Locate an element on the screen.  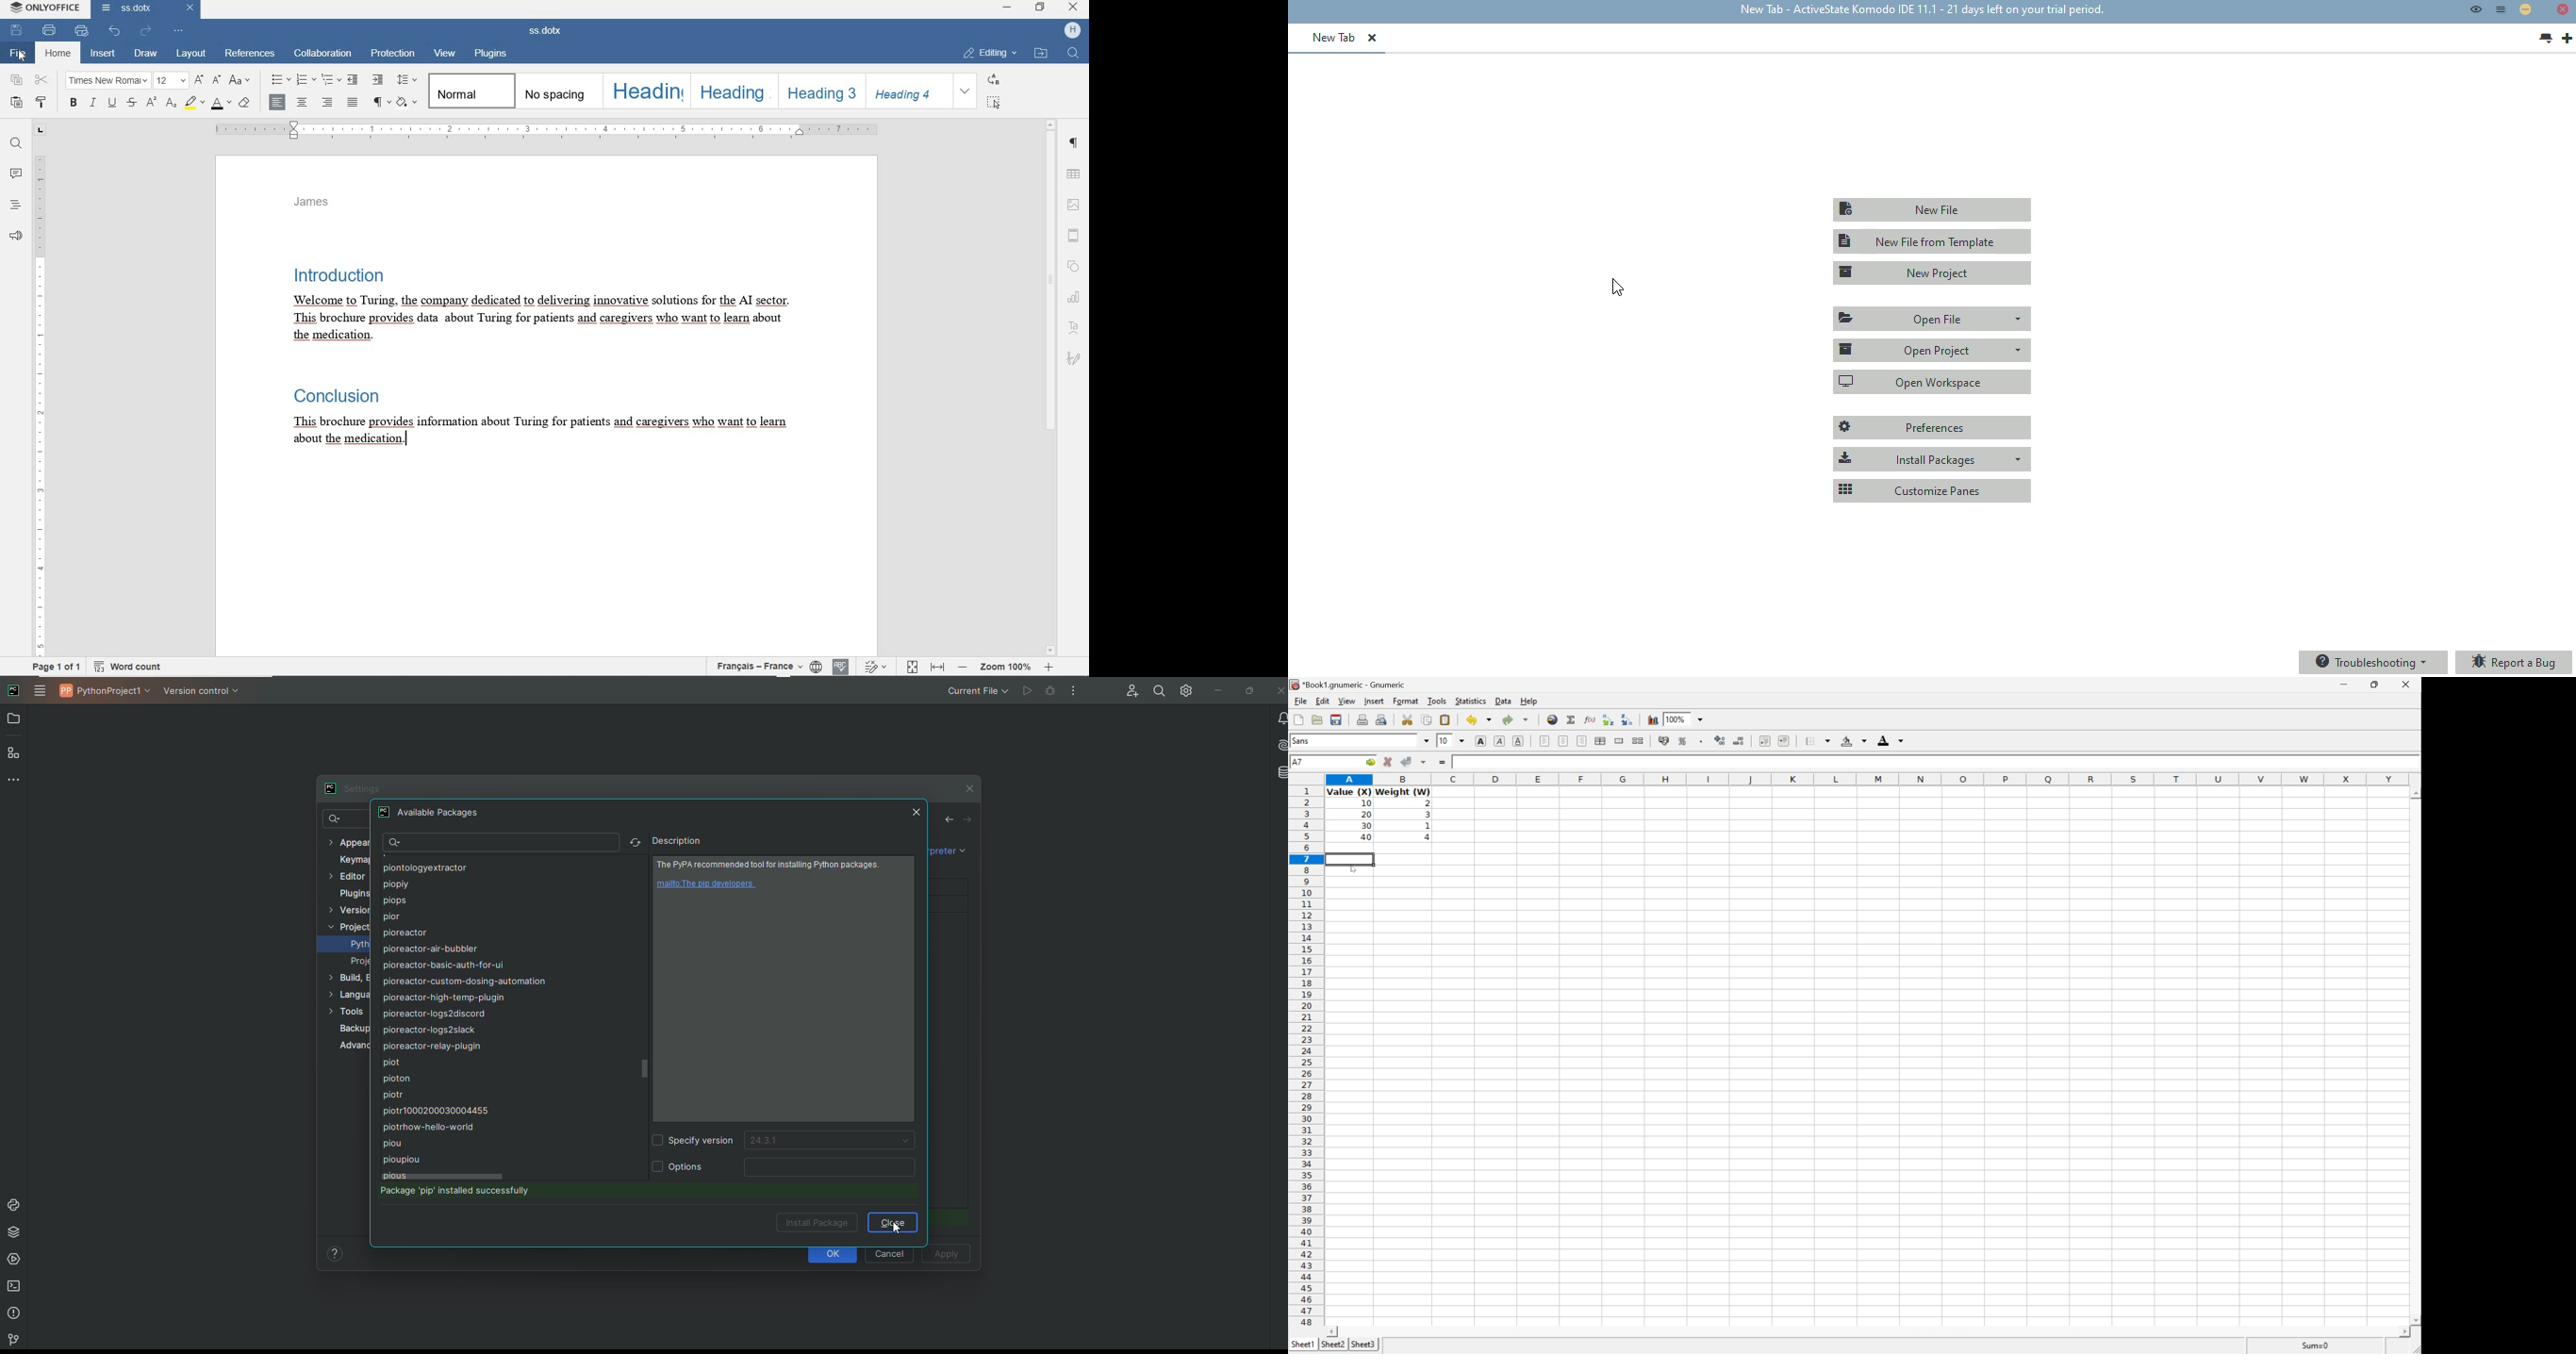
PAGE 1 OF 1 is located at coordinates (57, 667).